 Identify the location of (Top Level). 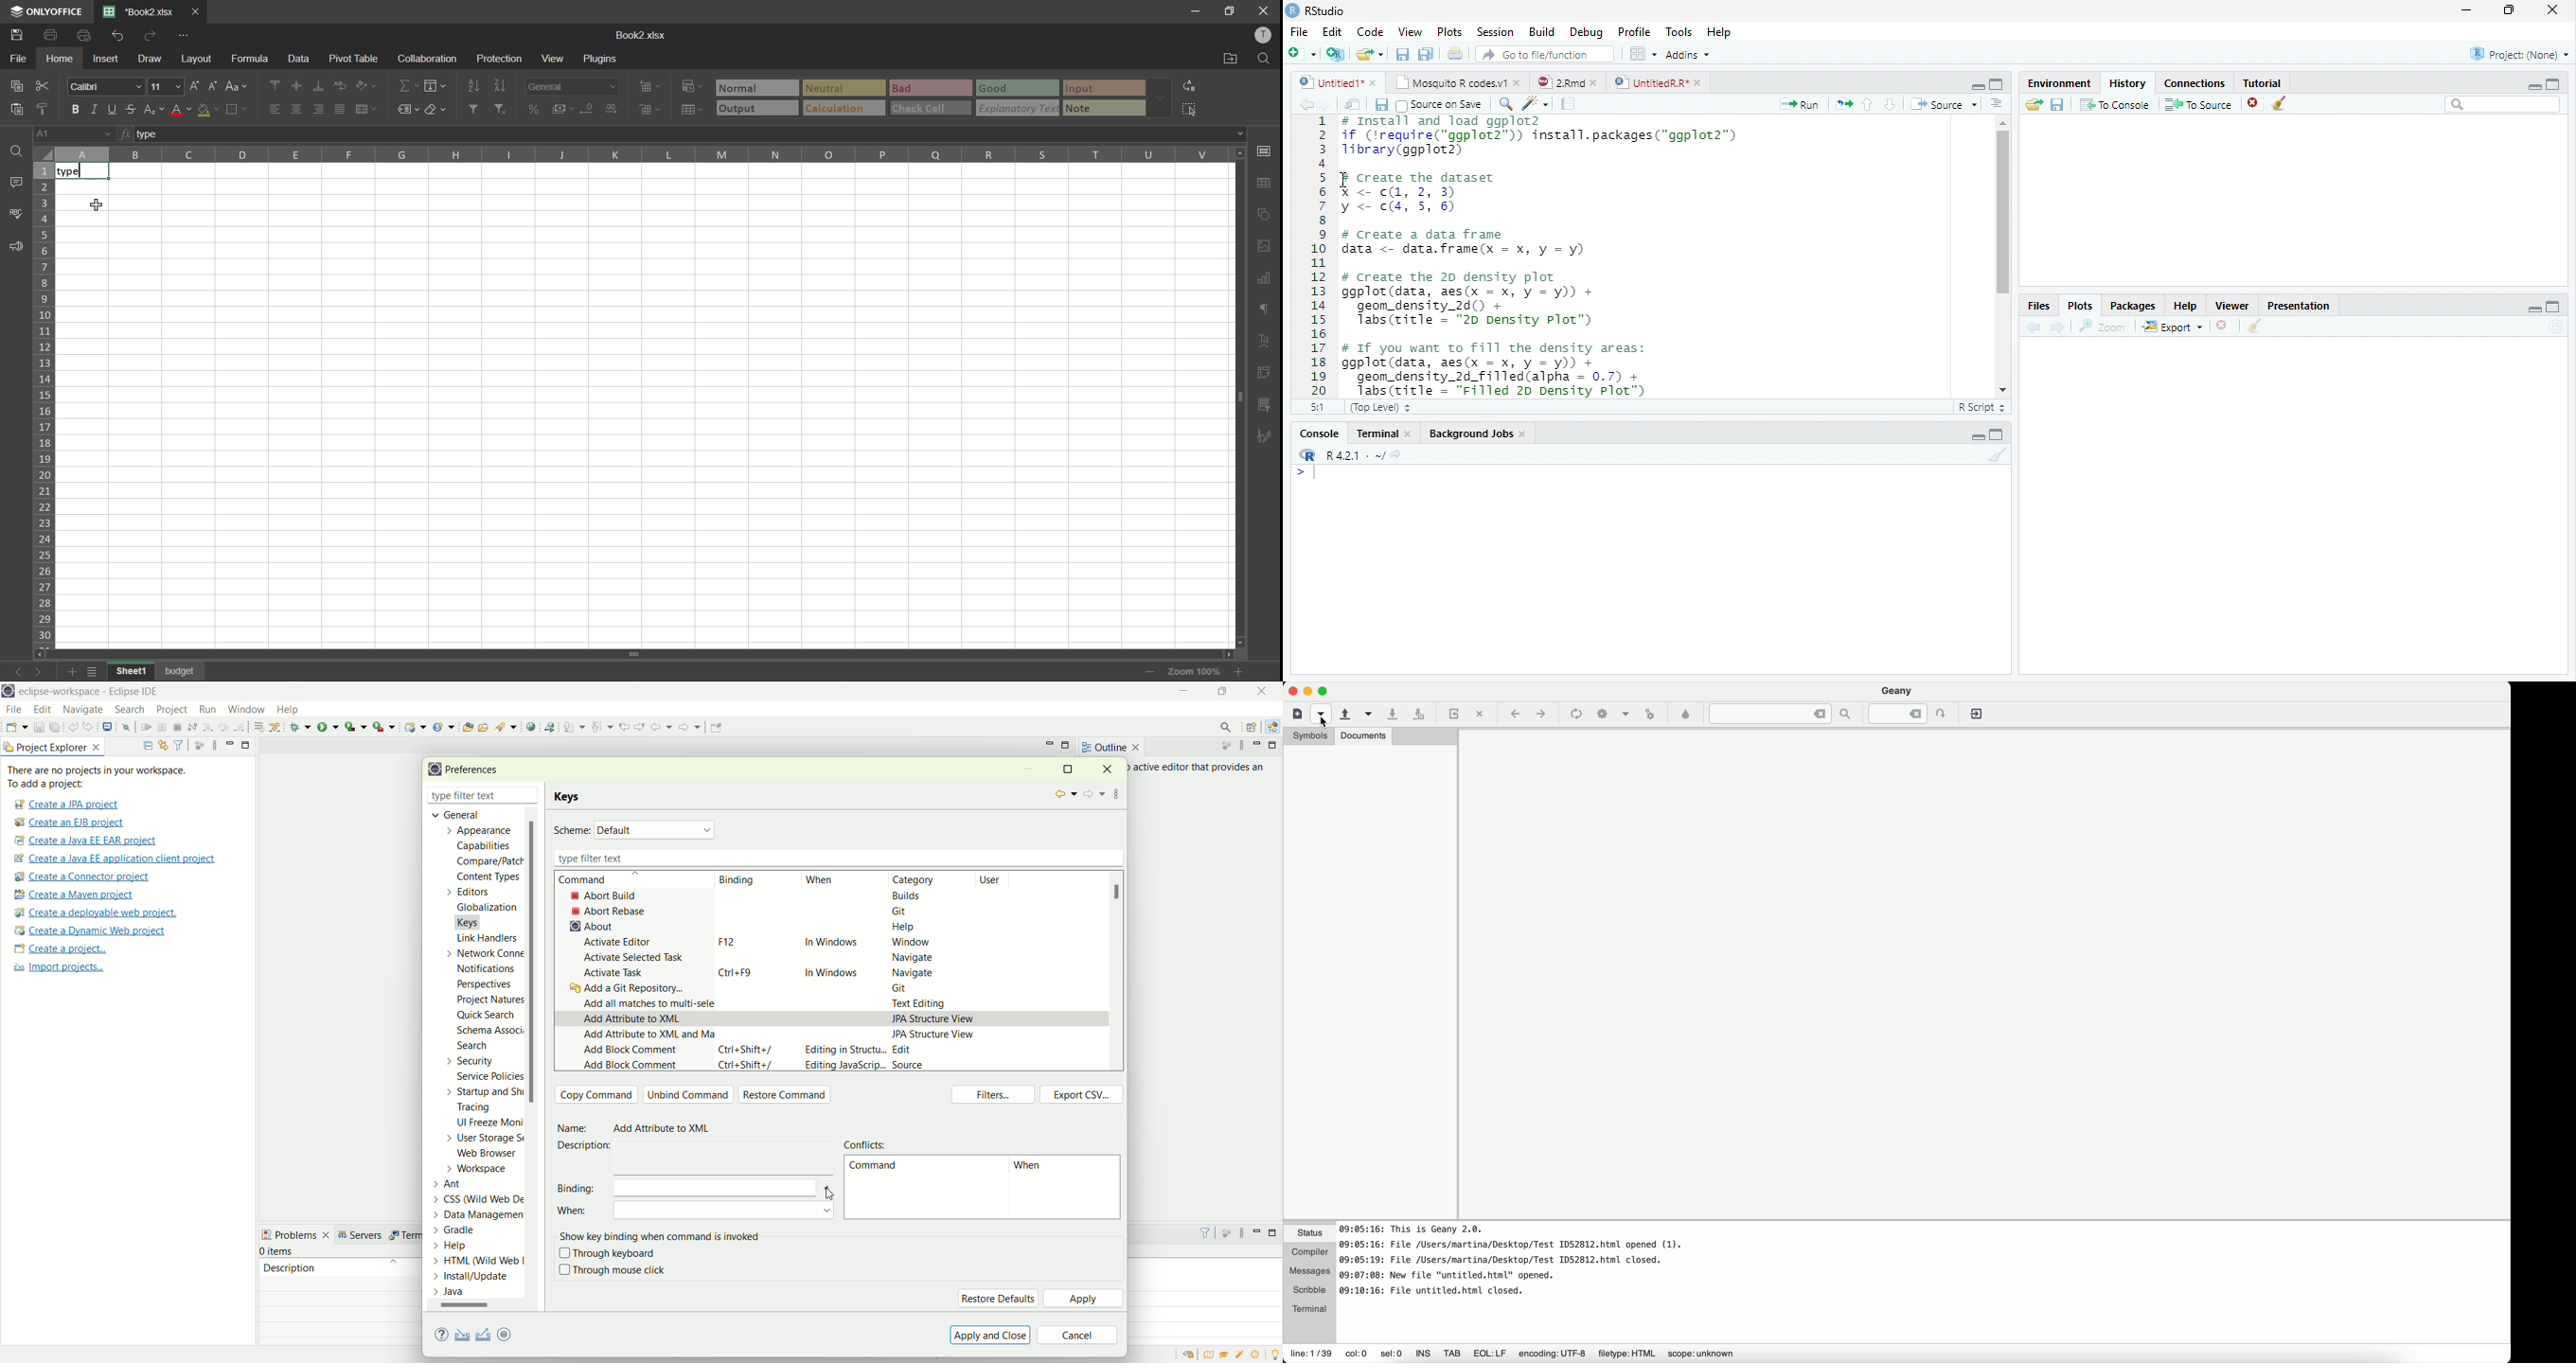
(1378, 408).